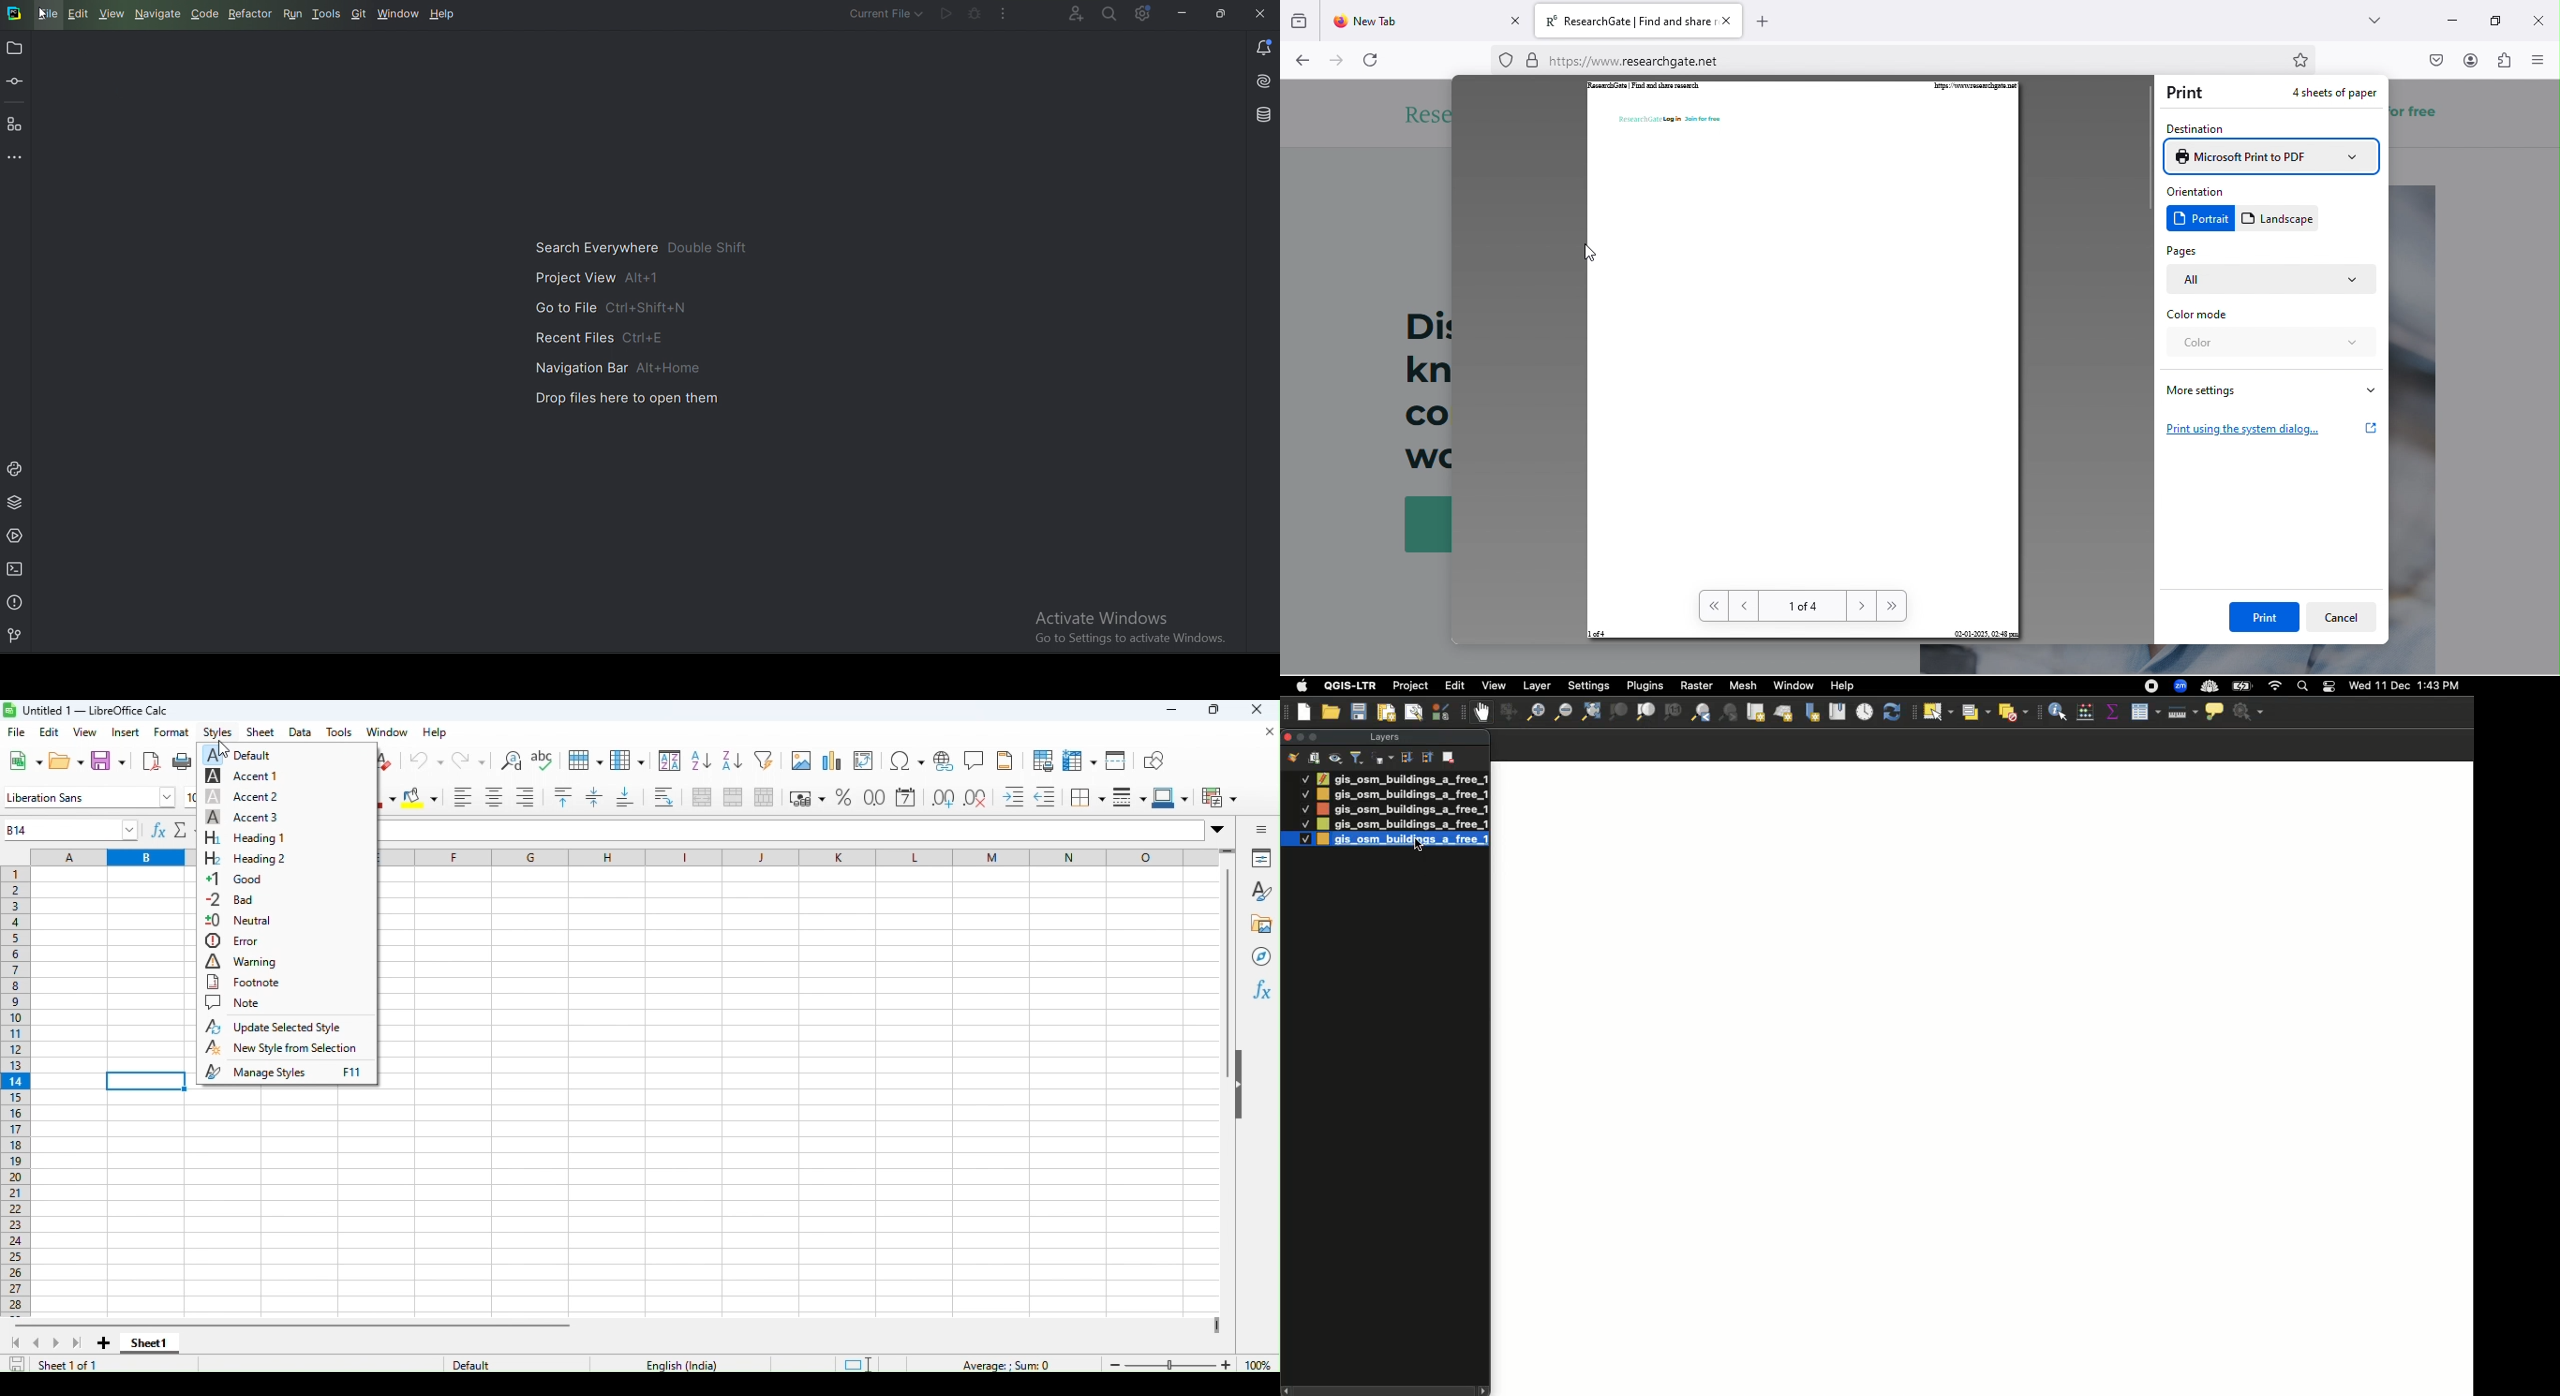 Image resolution: width=2576 pixels, height=1400 pixels. I want to click on Horizontal scroll, so click(296, 1323).